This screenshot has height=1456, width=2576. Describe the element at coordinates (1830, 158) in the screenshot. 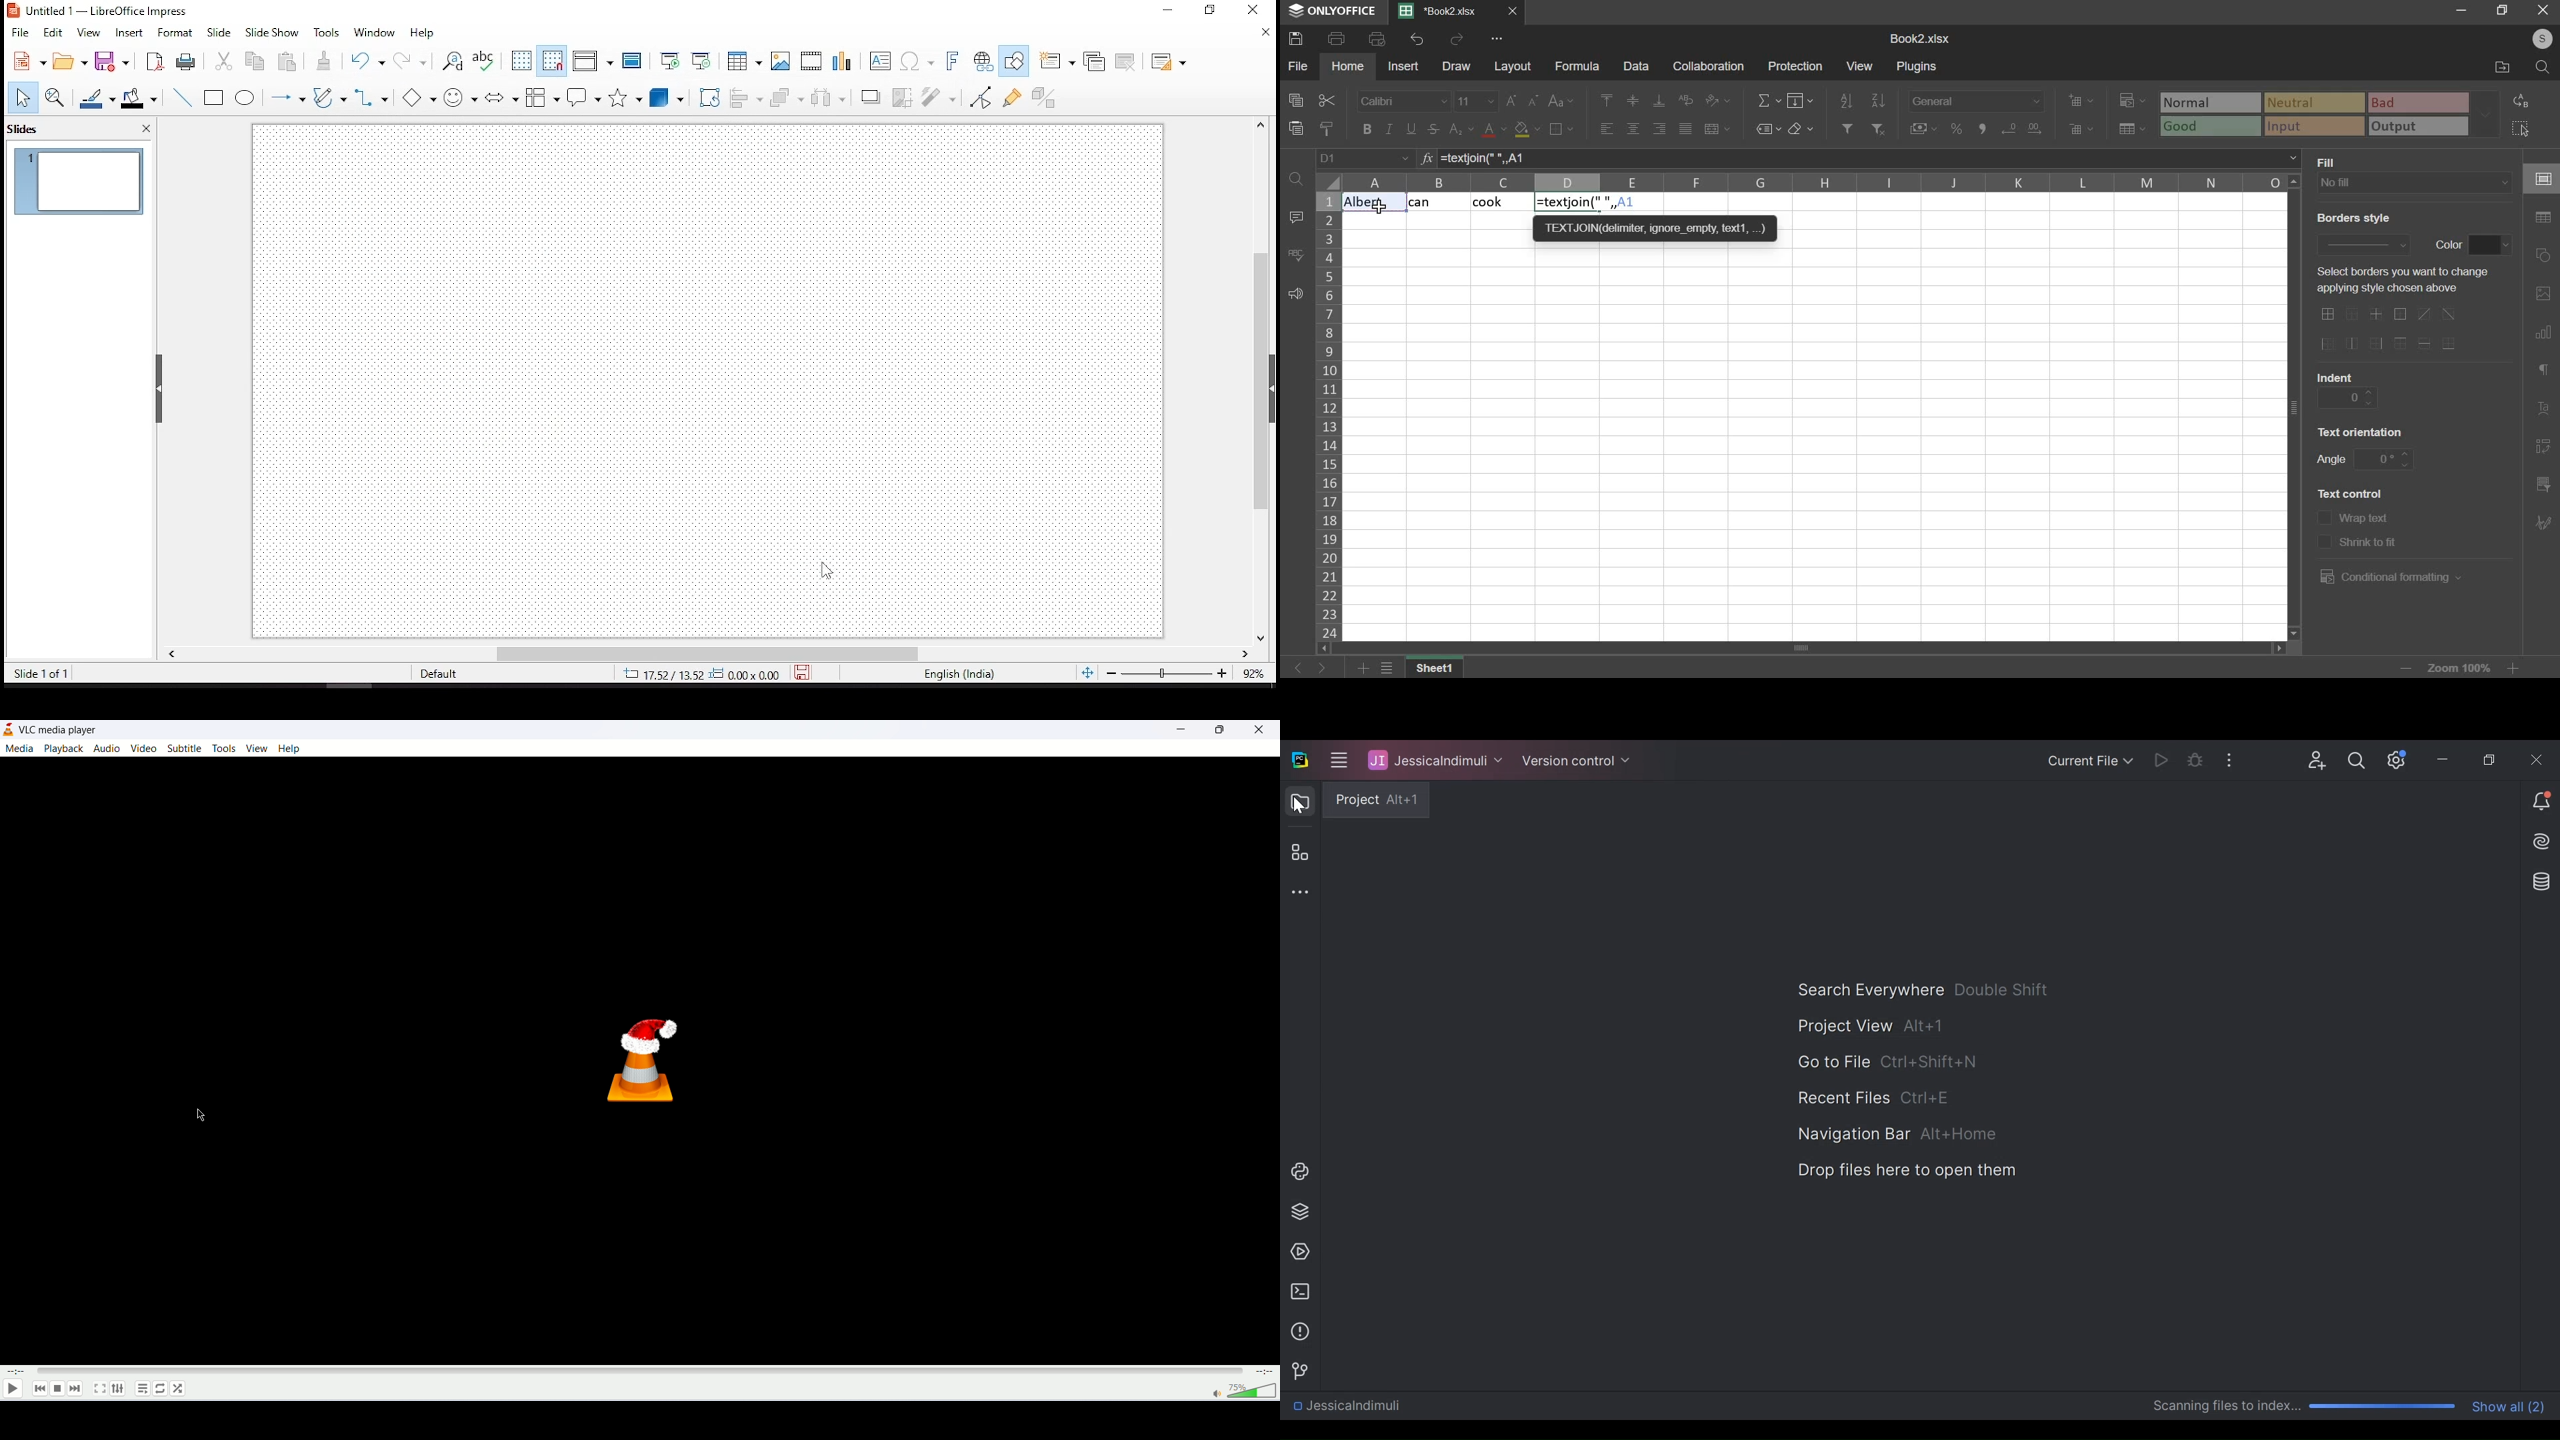

I see `=textjoin(" ", A1` at that location.